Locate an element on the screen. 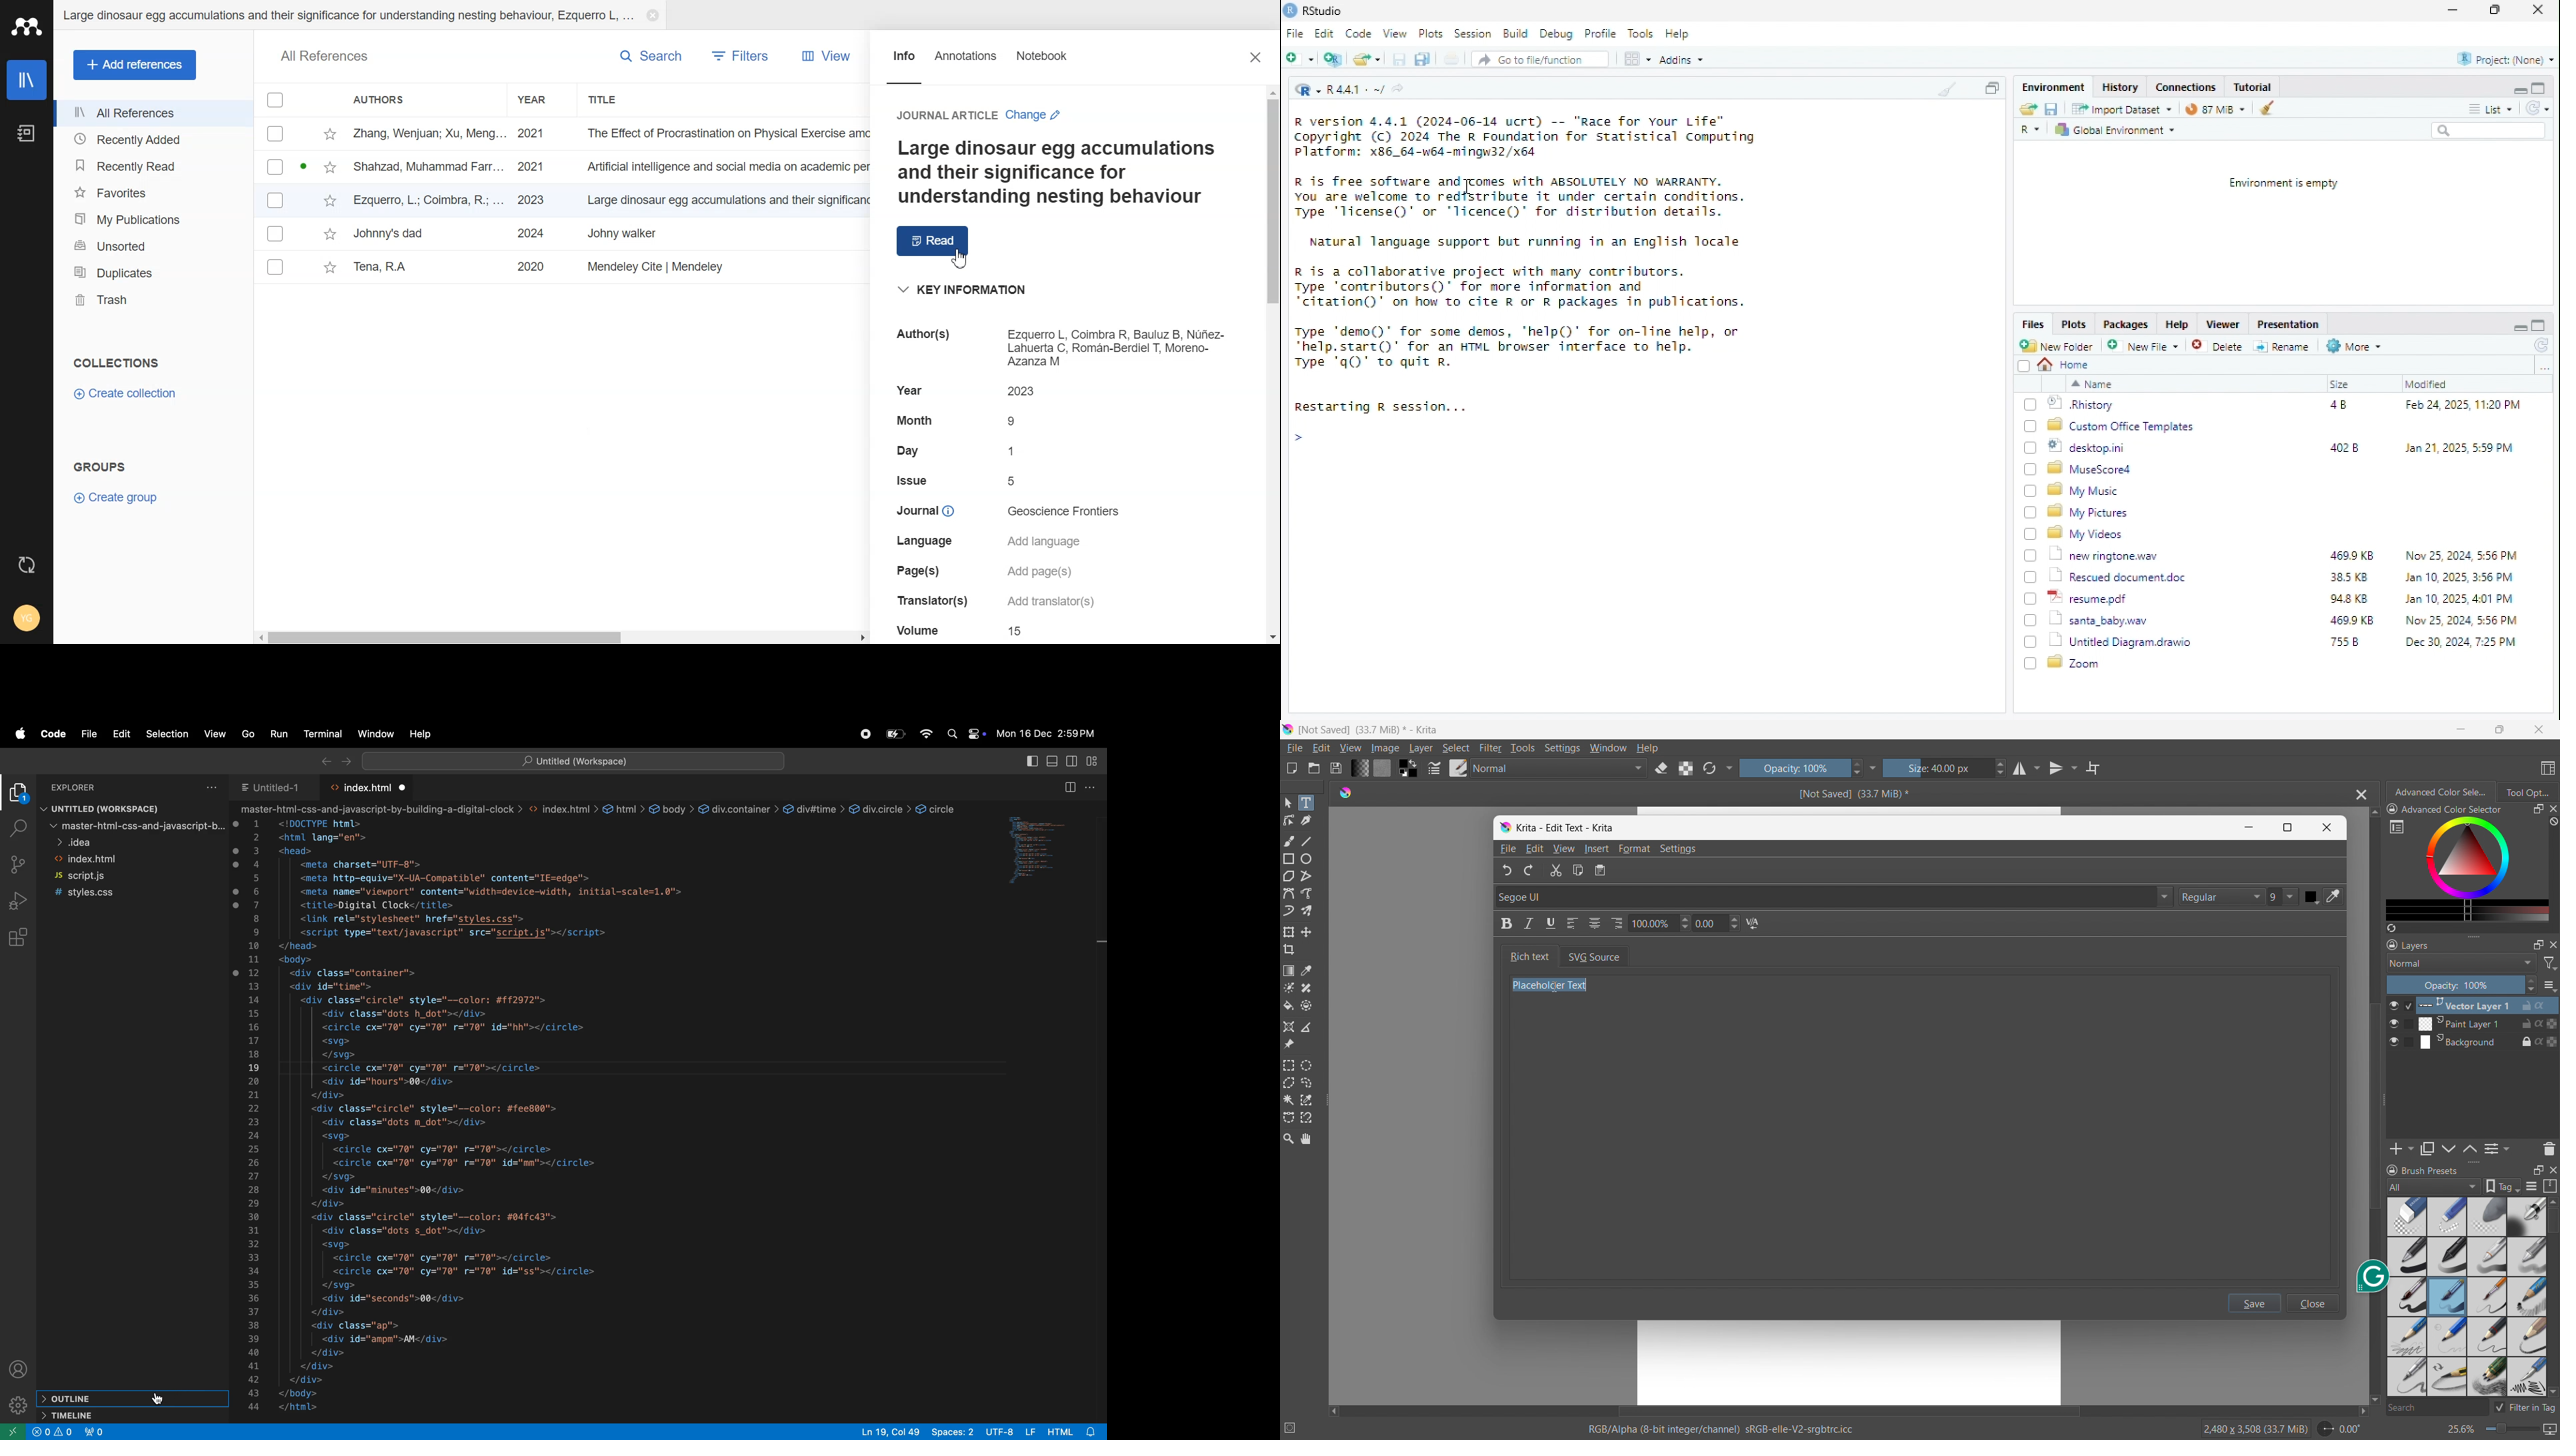 The height and width of the screenshot is (1456, 2576). ellipse tool is located at coordinates (1306, 859).